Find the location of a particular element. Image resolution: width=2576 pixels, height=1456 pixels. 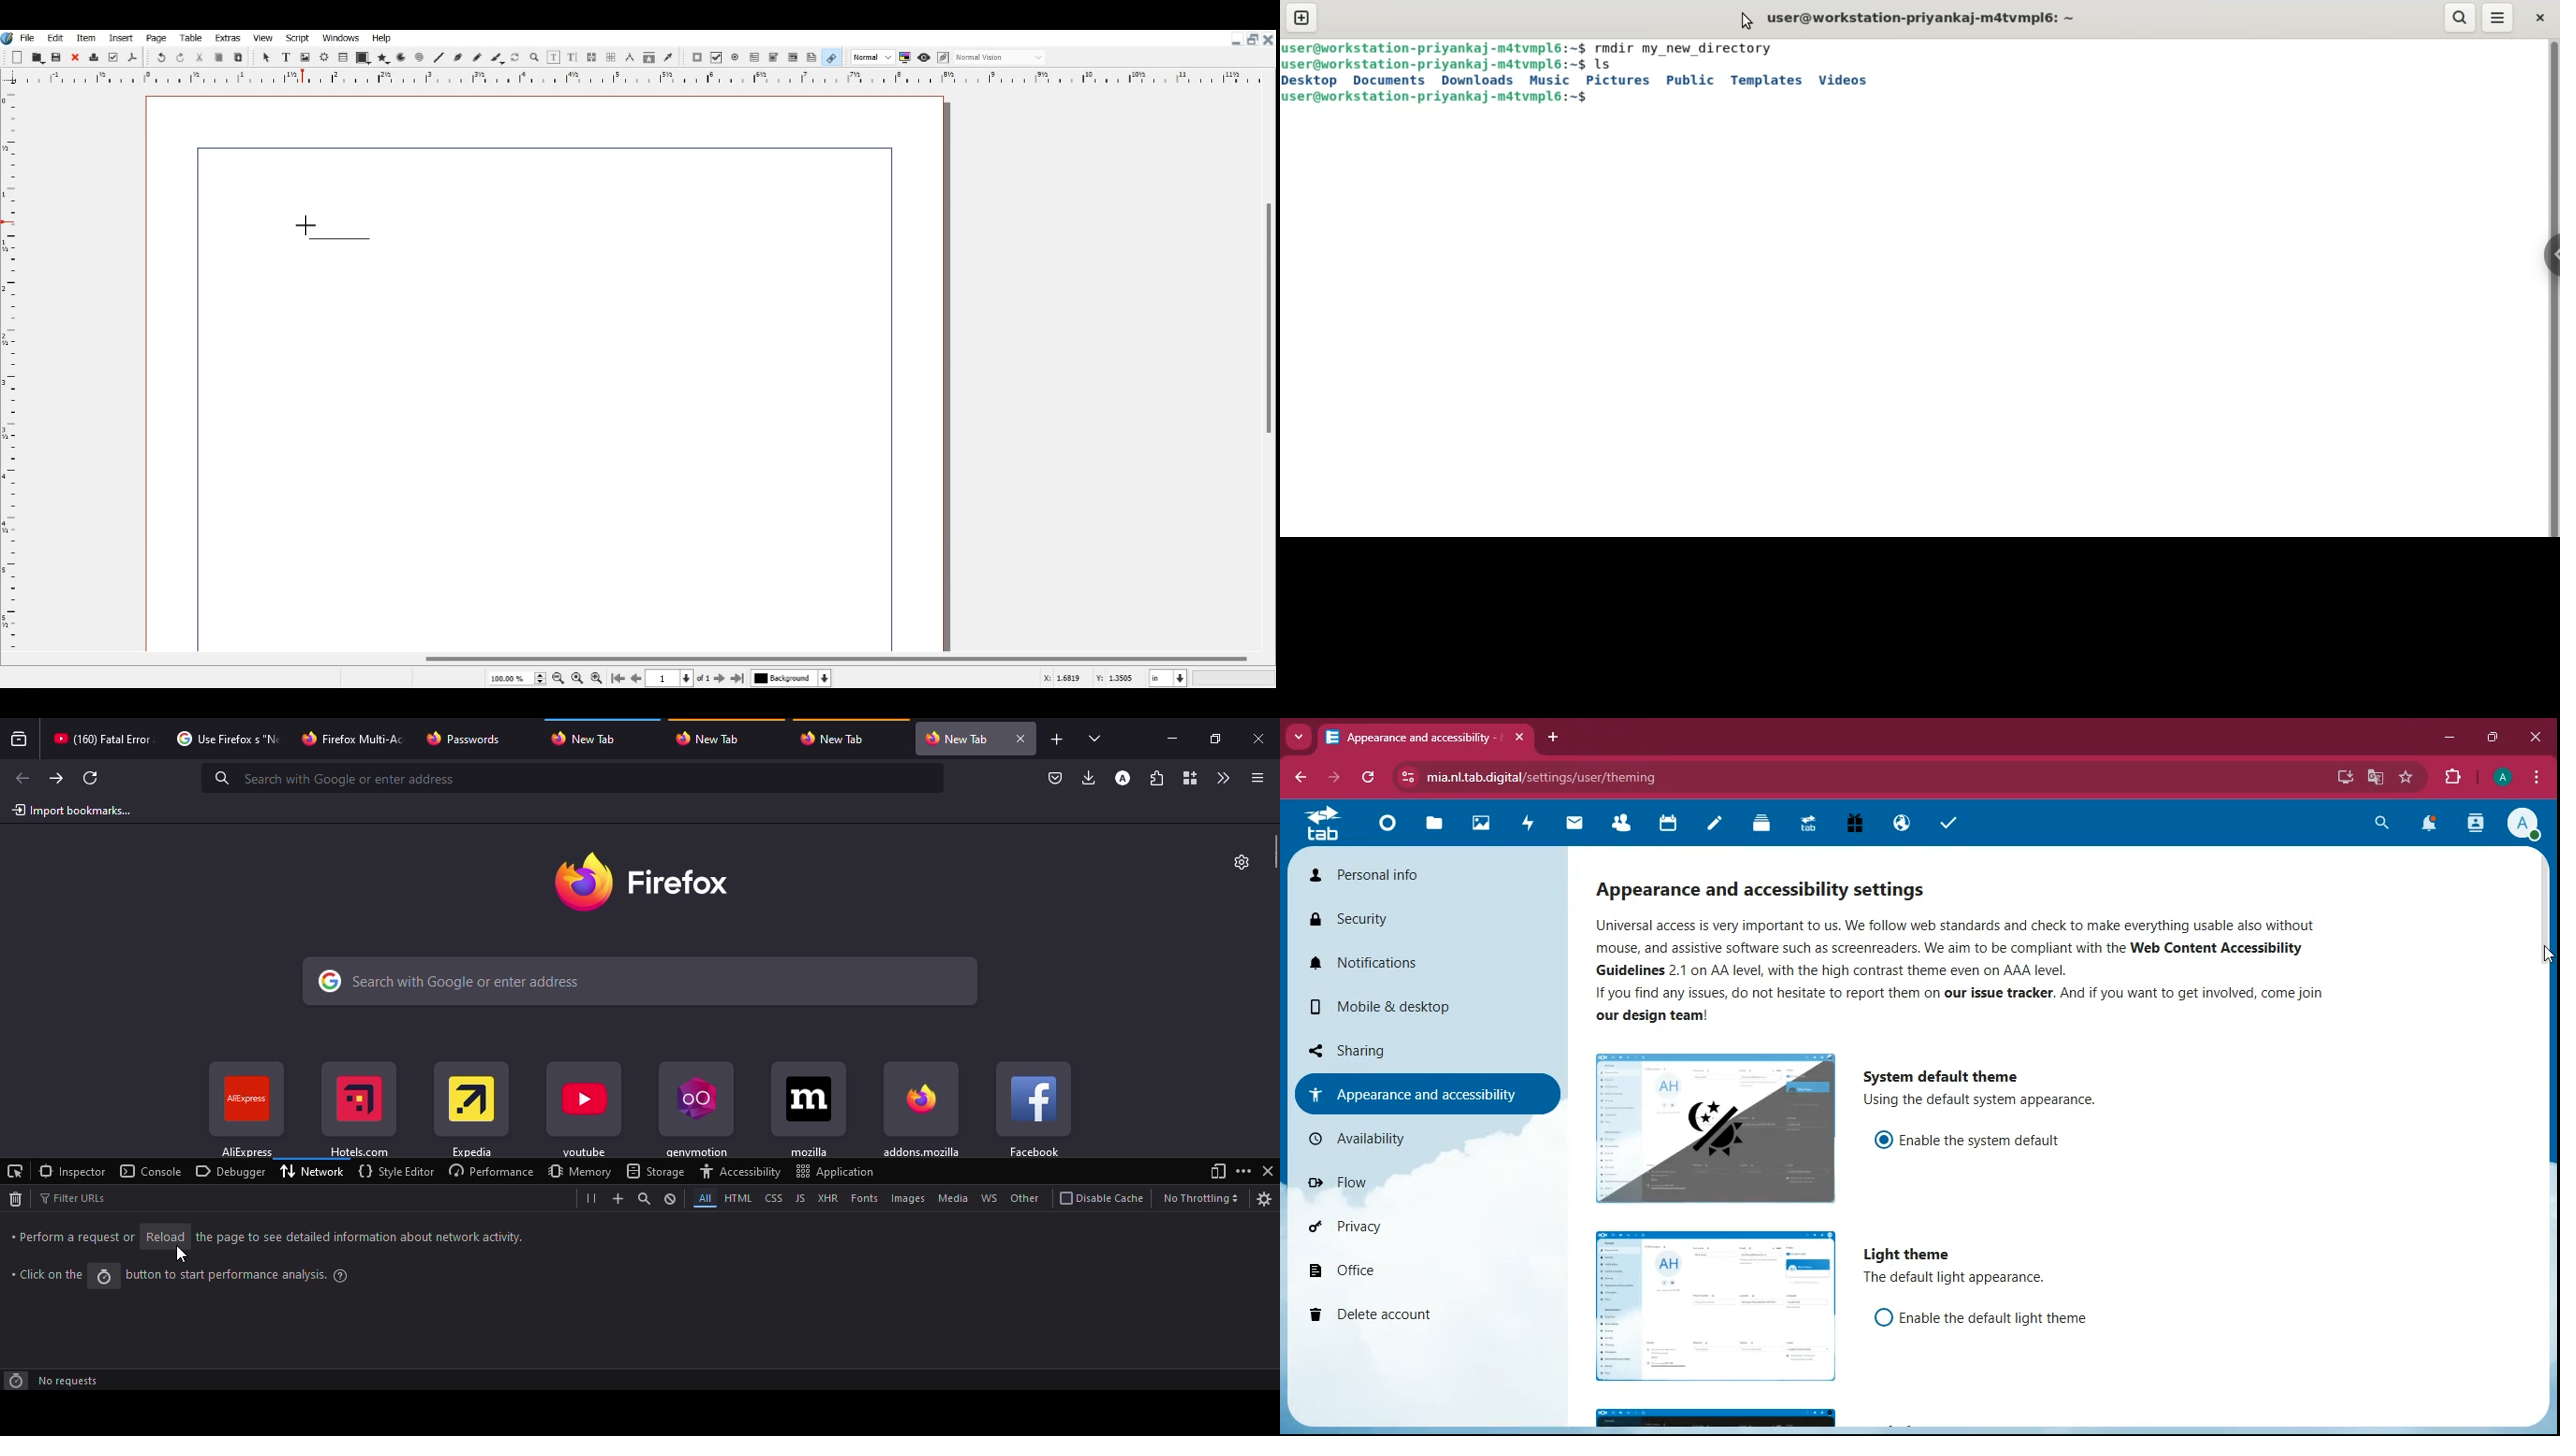

search is located at coordinates (641, 980).